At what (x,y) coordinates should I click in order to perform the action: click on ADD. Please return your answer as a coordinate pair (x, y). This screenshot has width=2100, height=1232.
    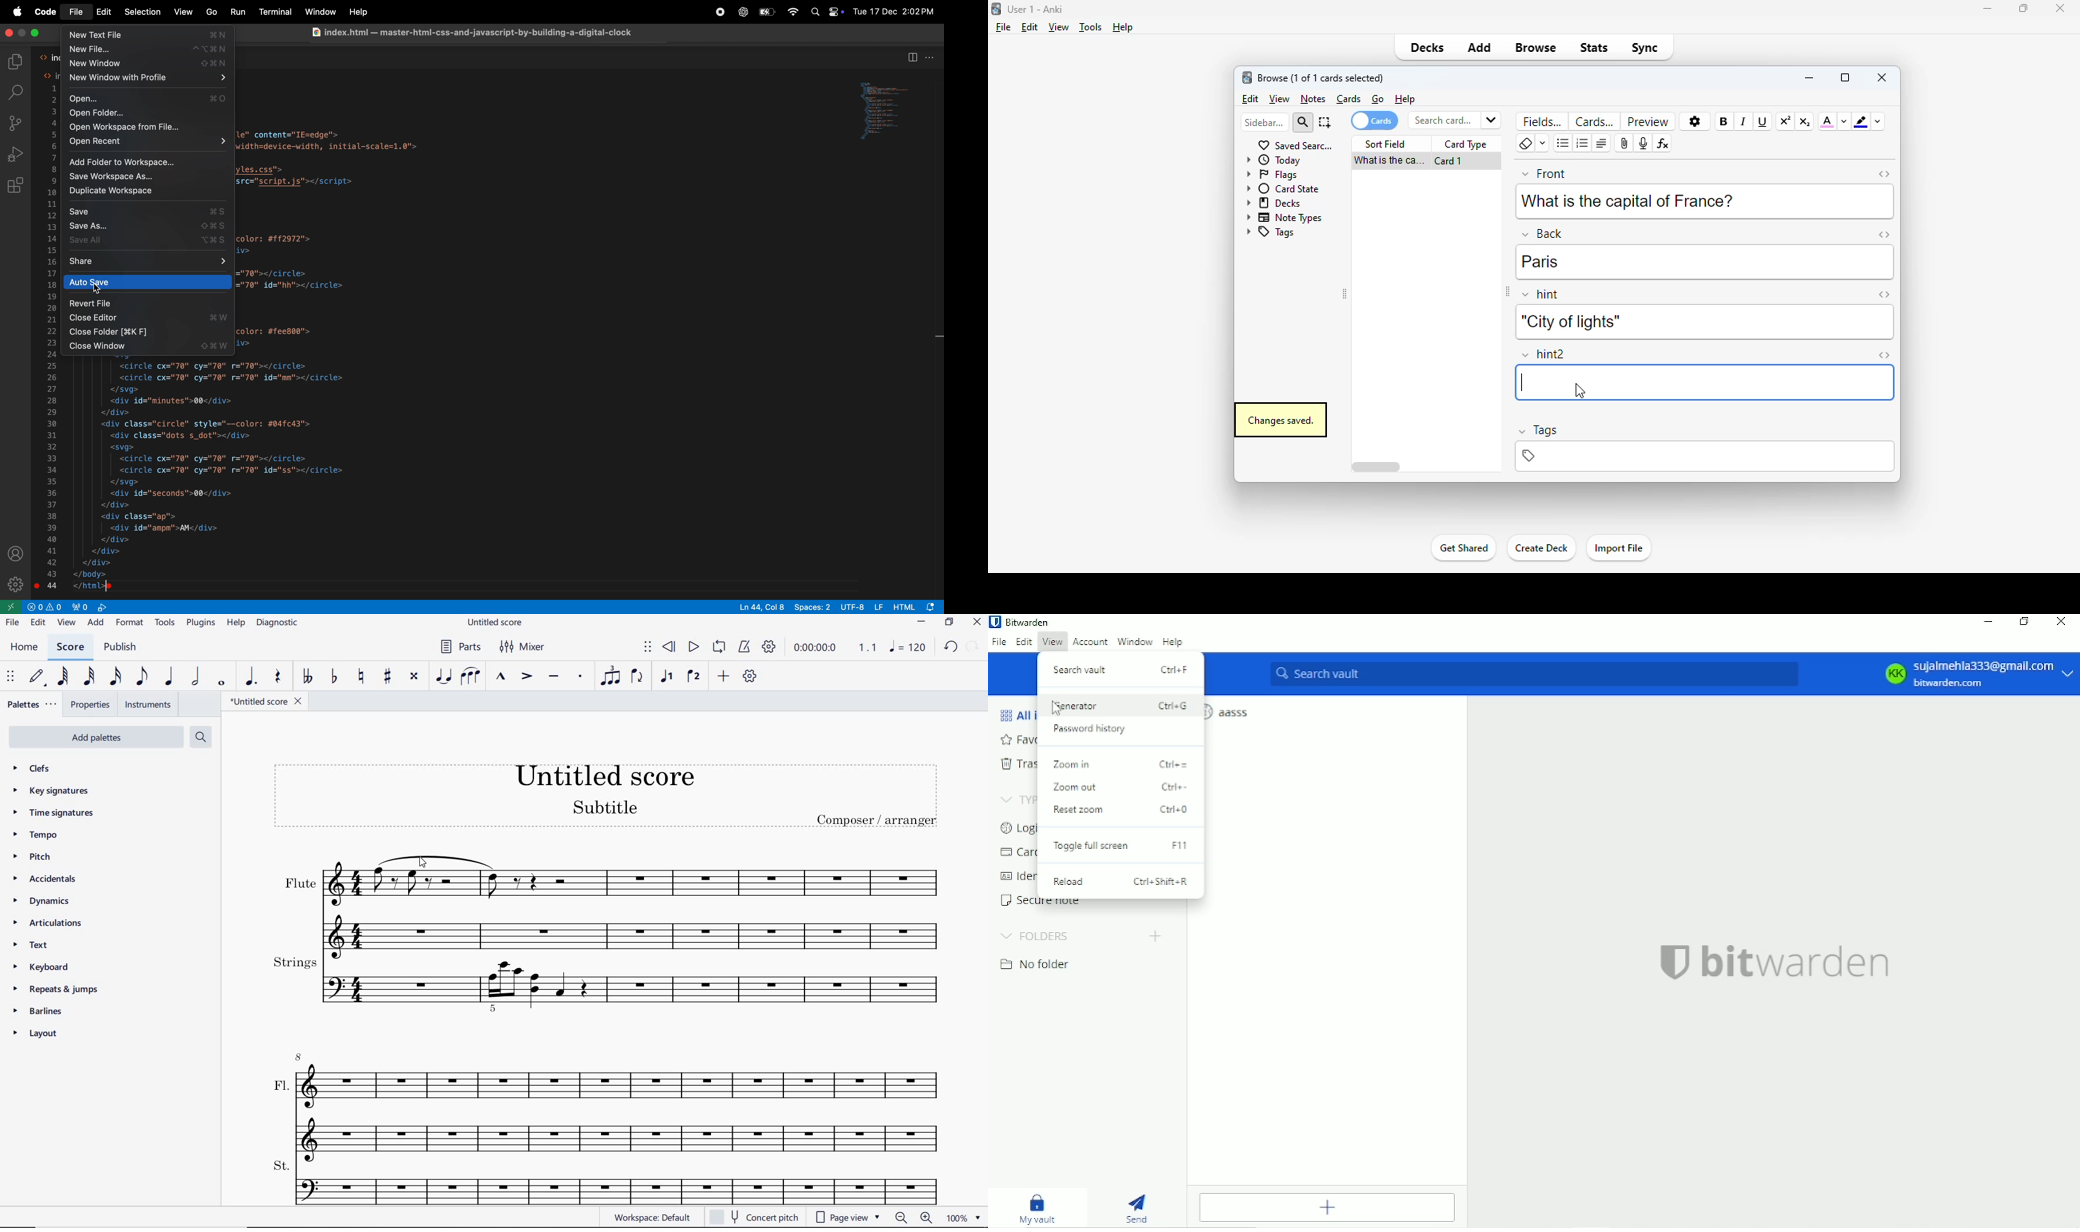
    Looking at the image, I should click on (723, 677).